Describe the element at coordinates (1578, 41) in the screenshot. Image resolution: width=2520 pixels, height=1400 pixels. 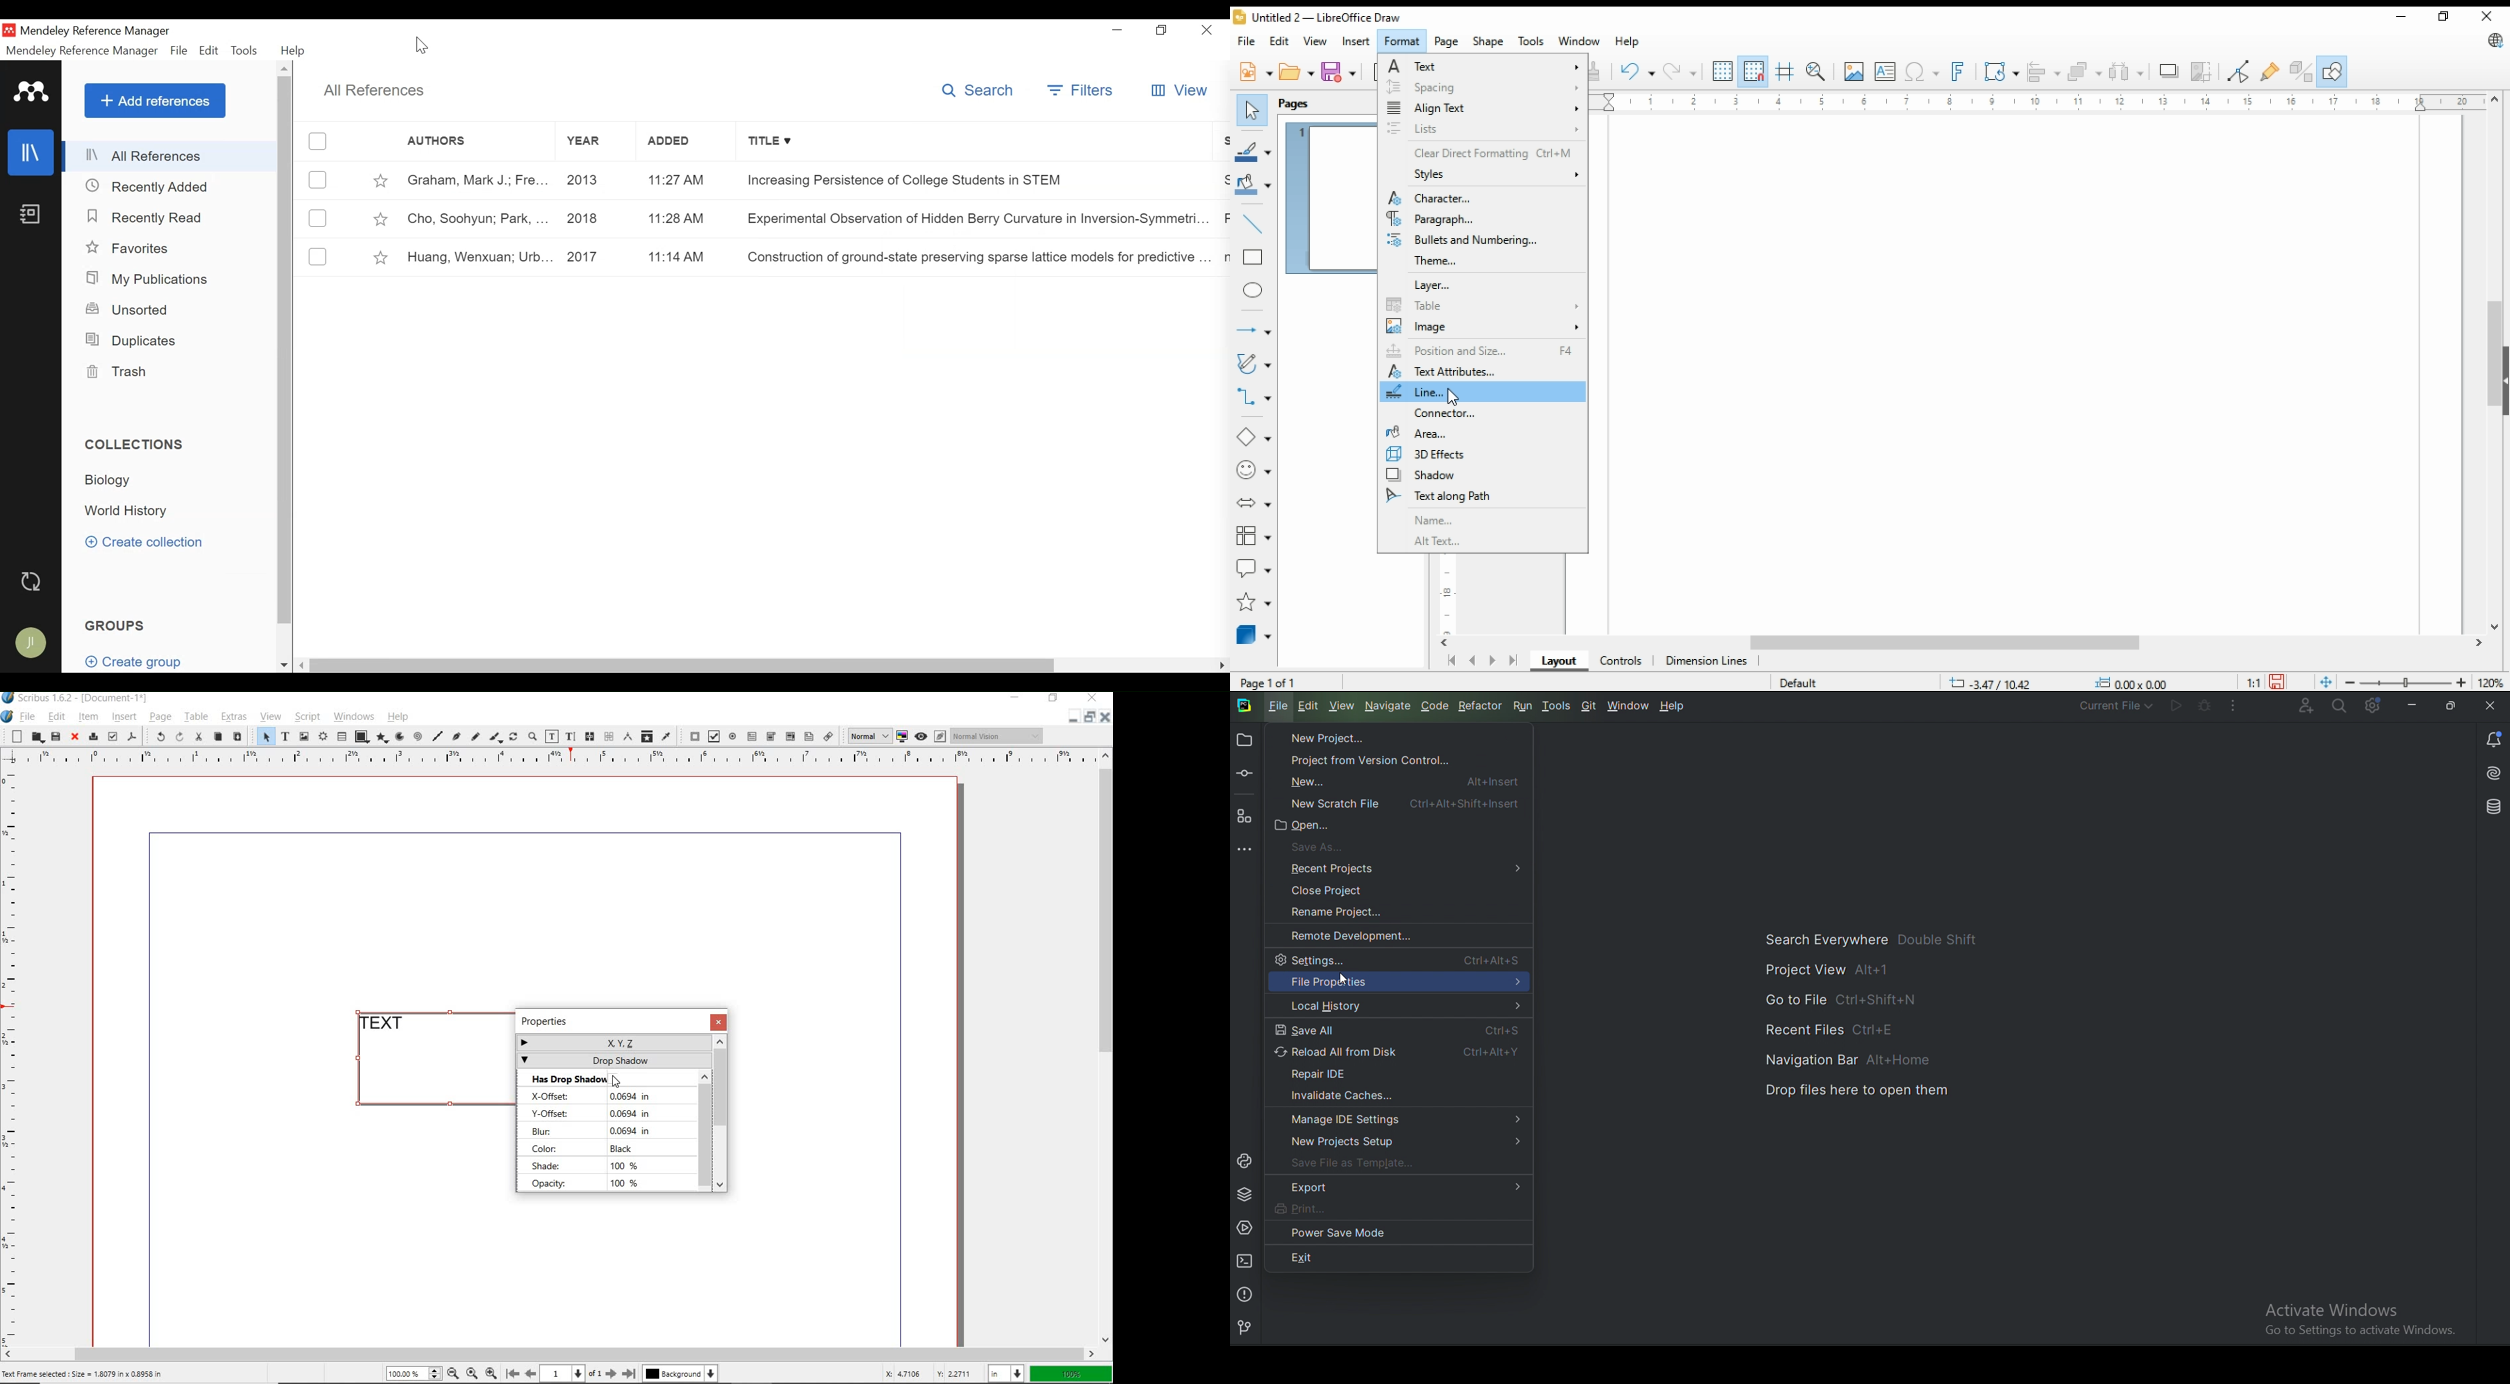
I see `window` at that location.